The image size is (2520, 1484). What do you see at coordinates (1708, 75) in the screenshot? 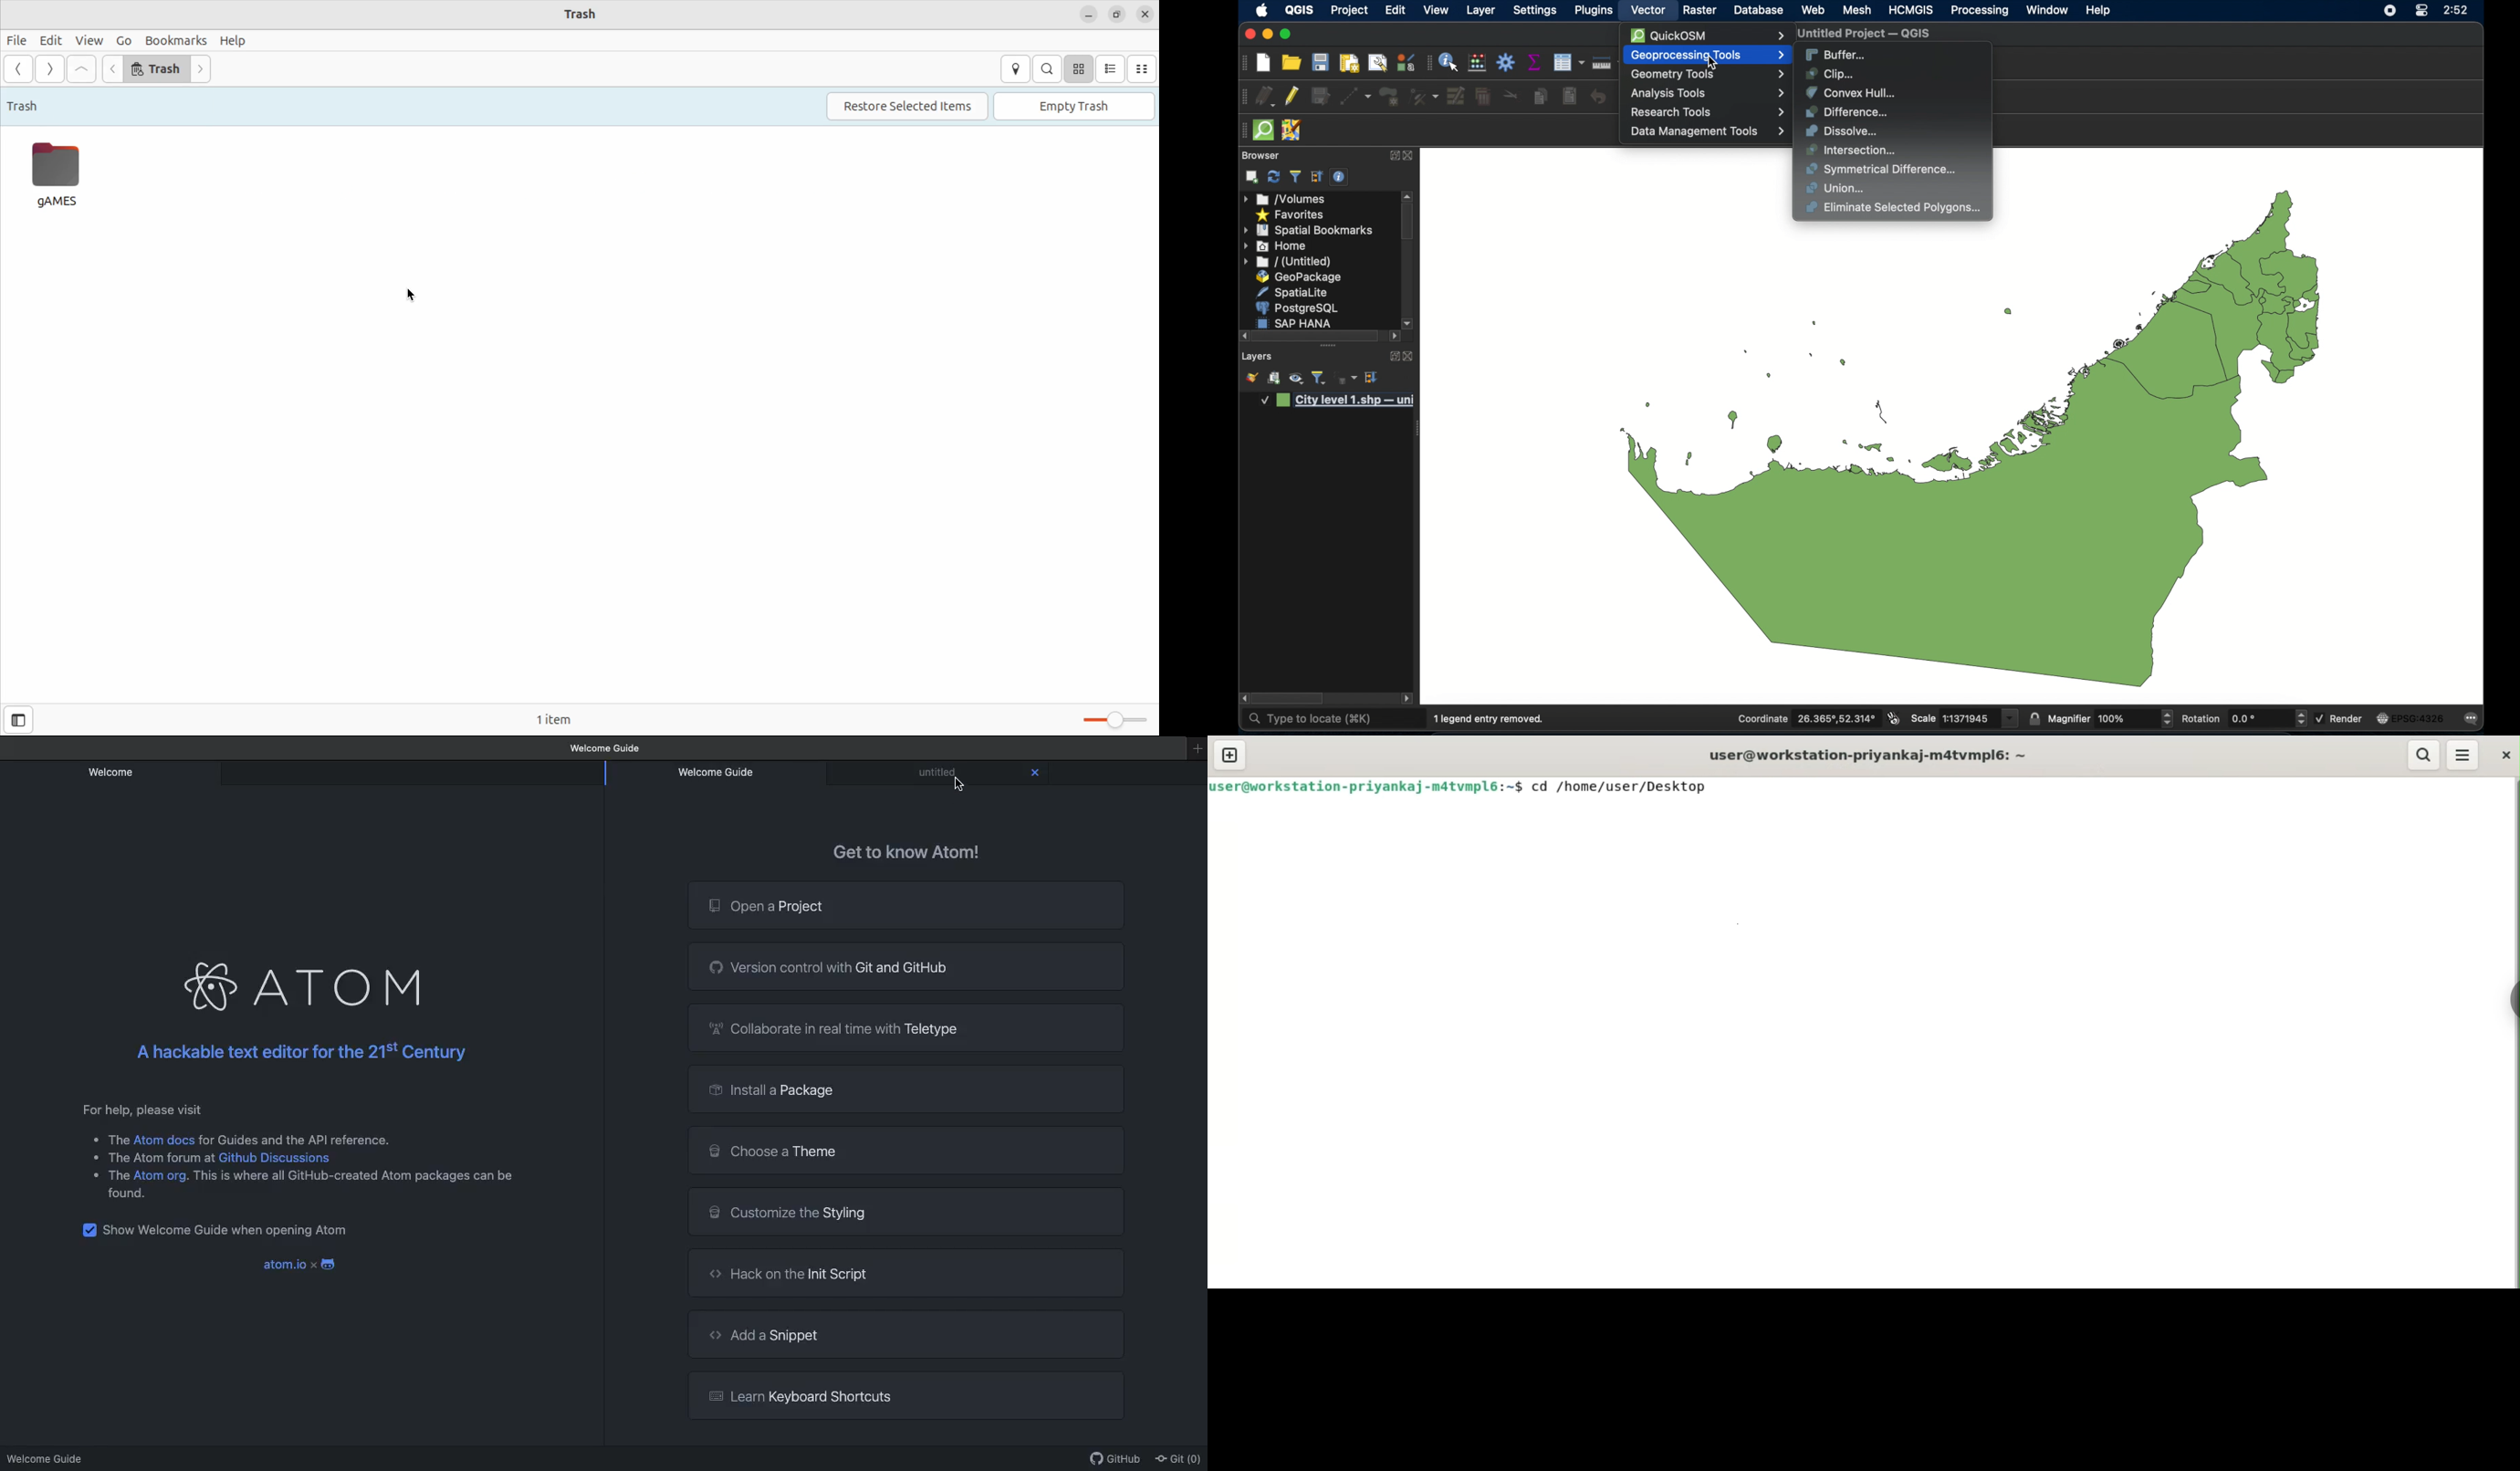
I see `geometry tools menu` at bounding box center [1708, 75].